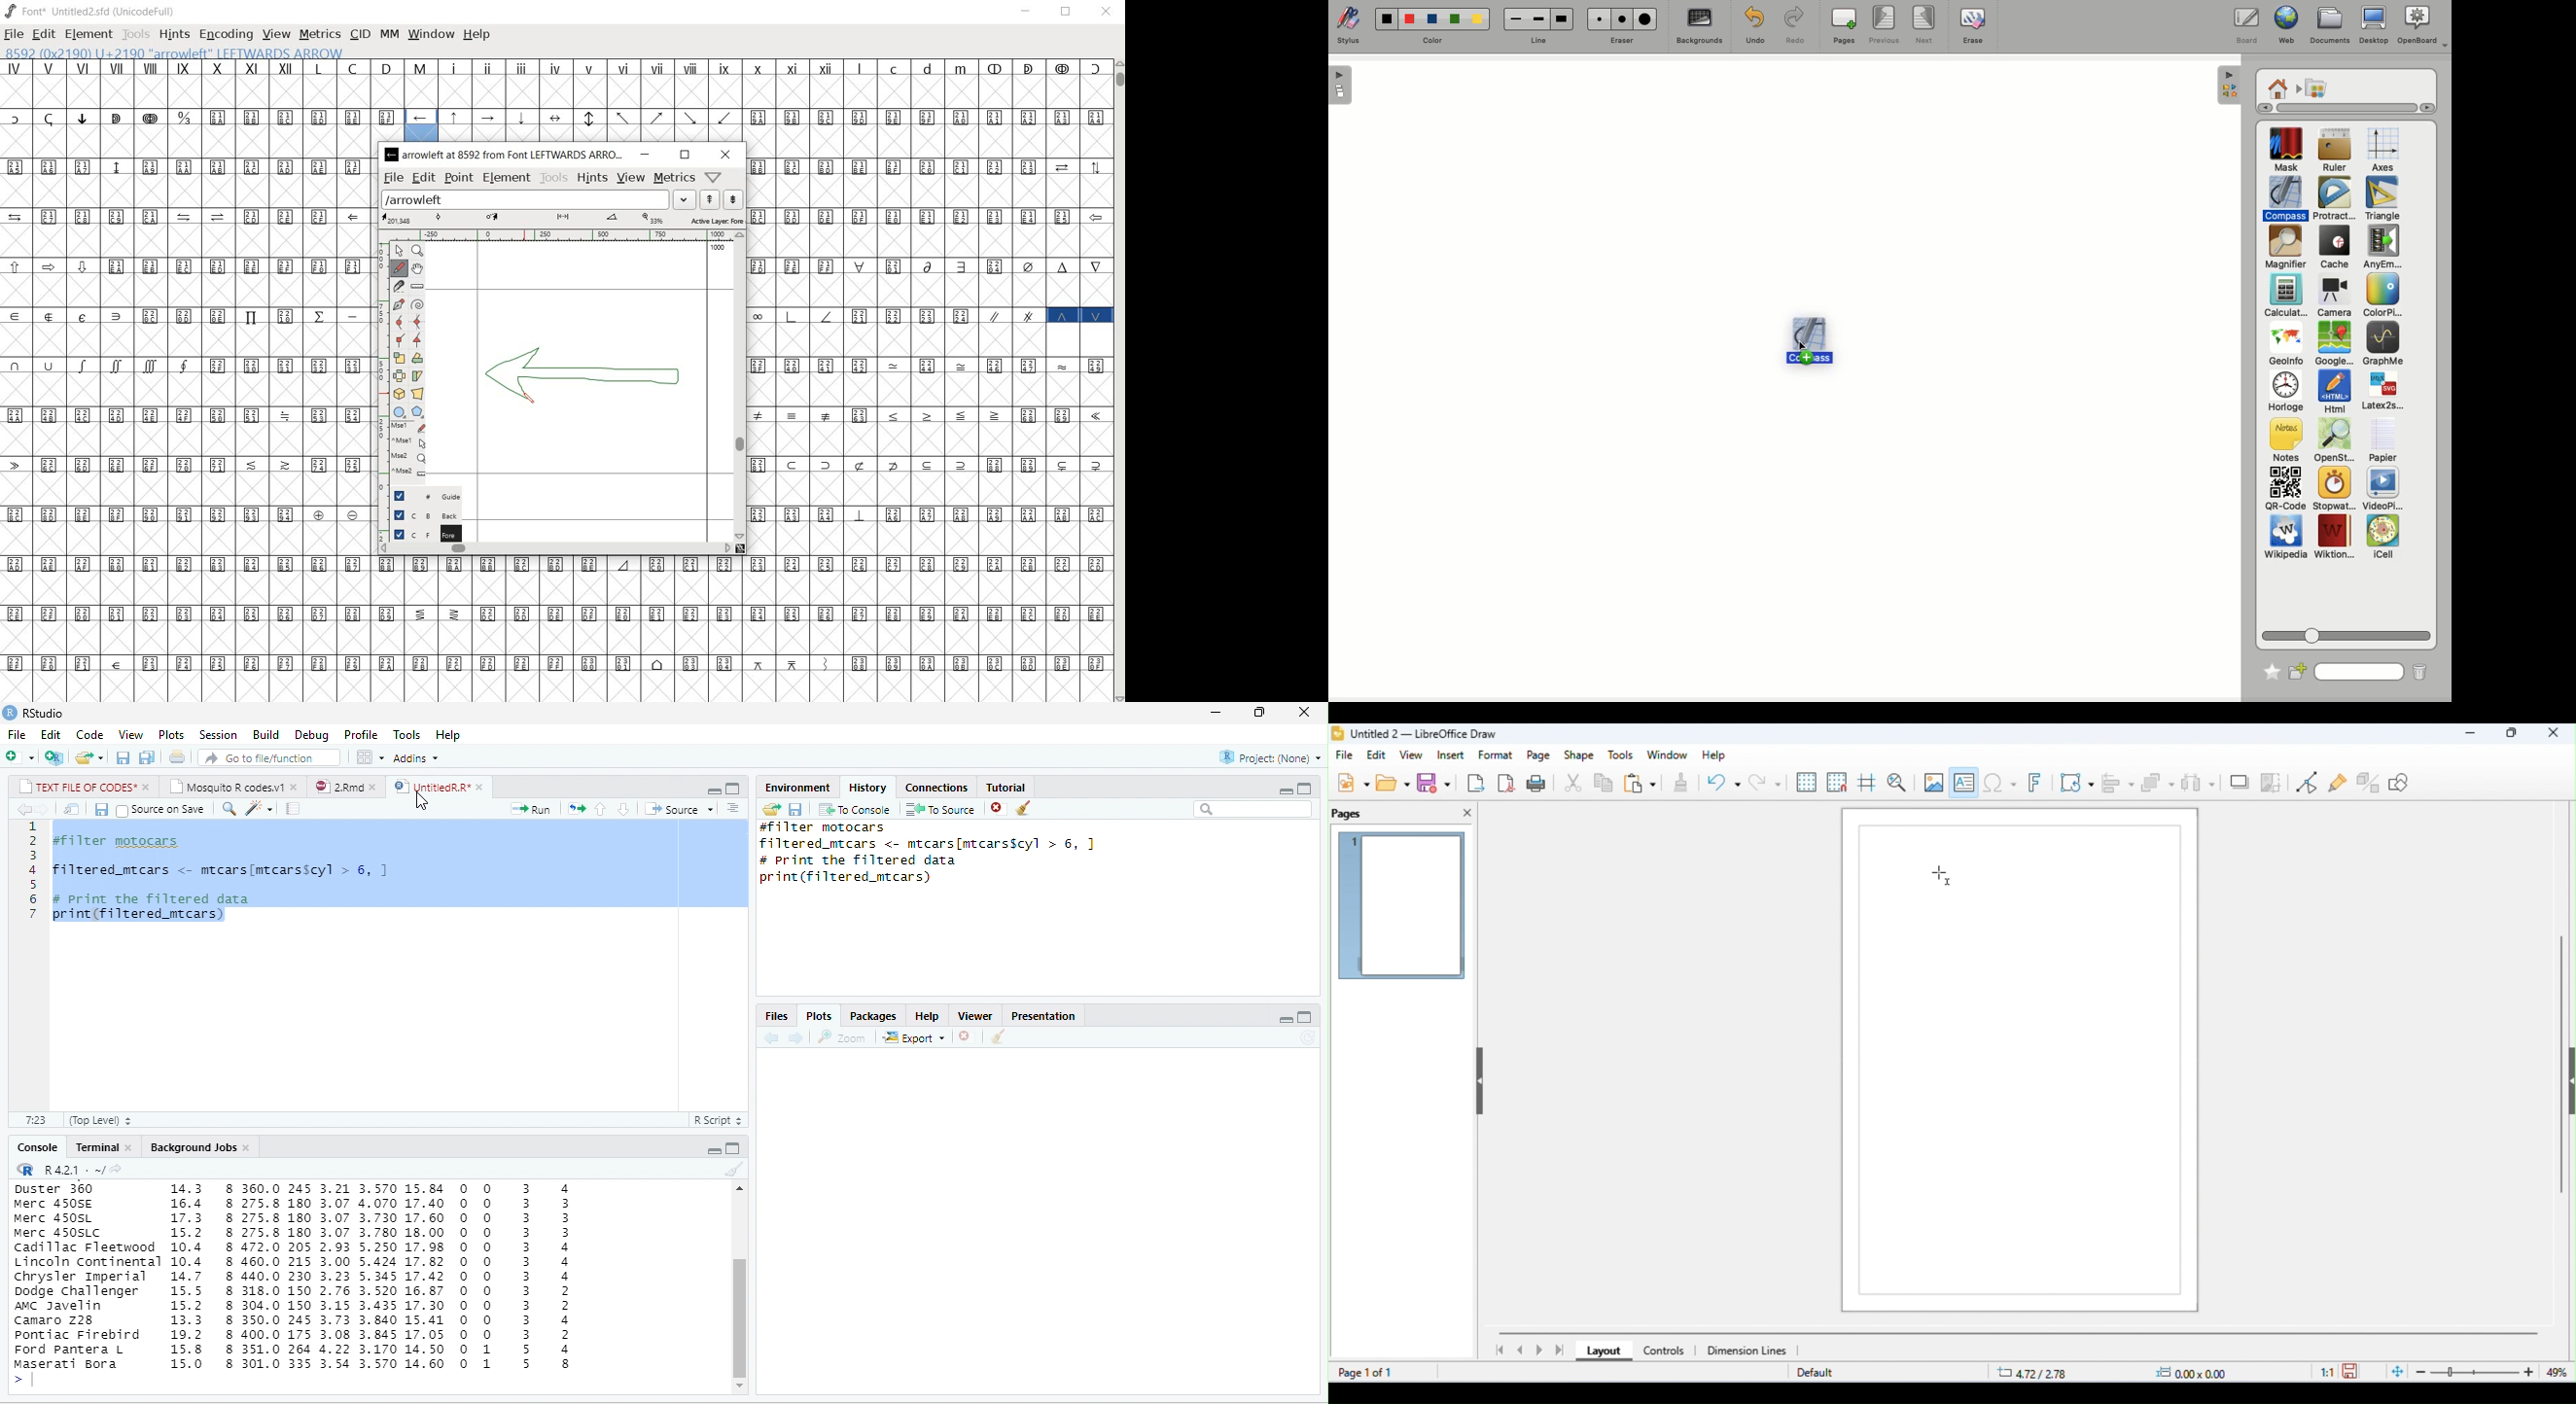 This screenshot has width=2576, height=1428. I want to click on title, so click(1415, 734).